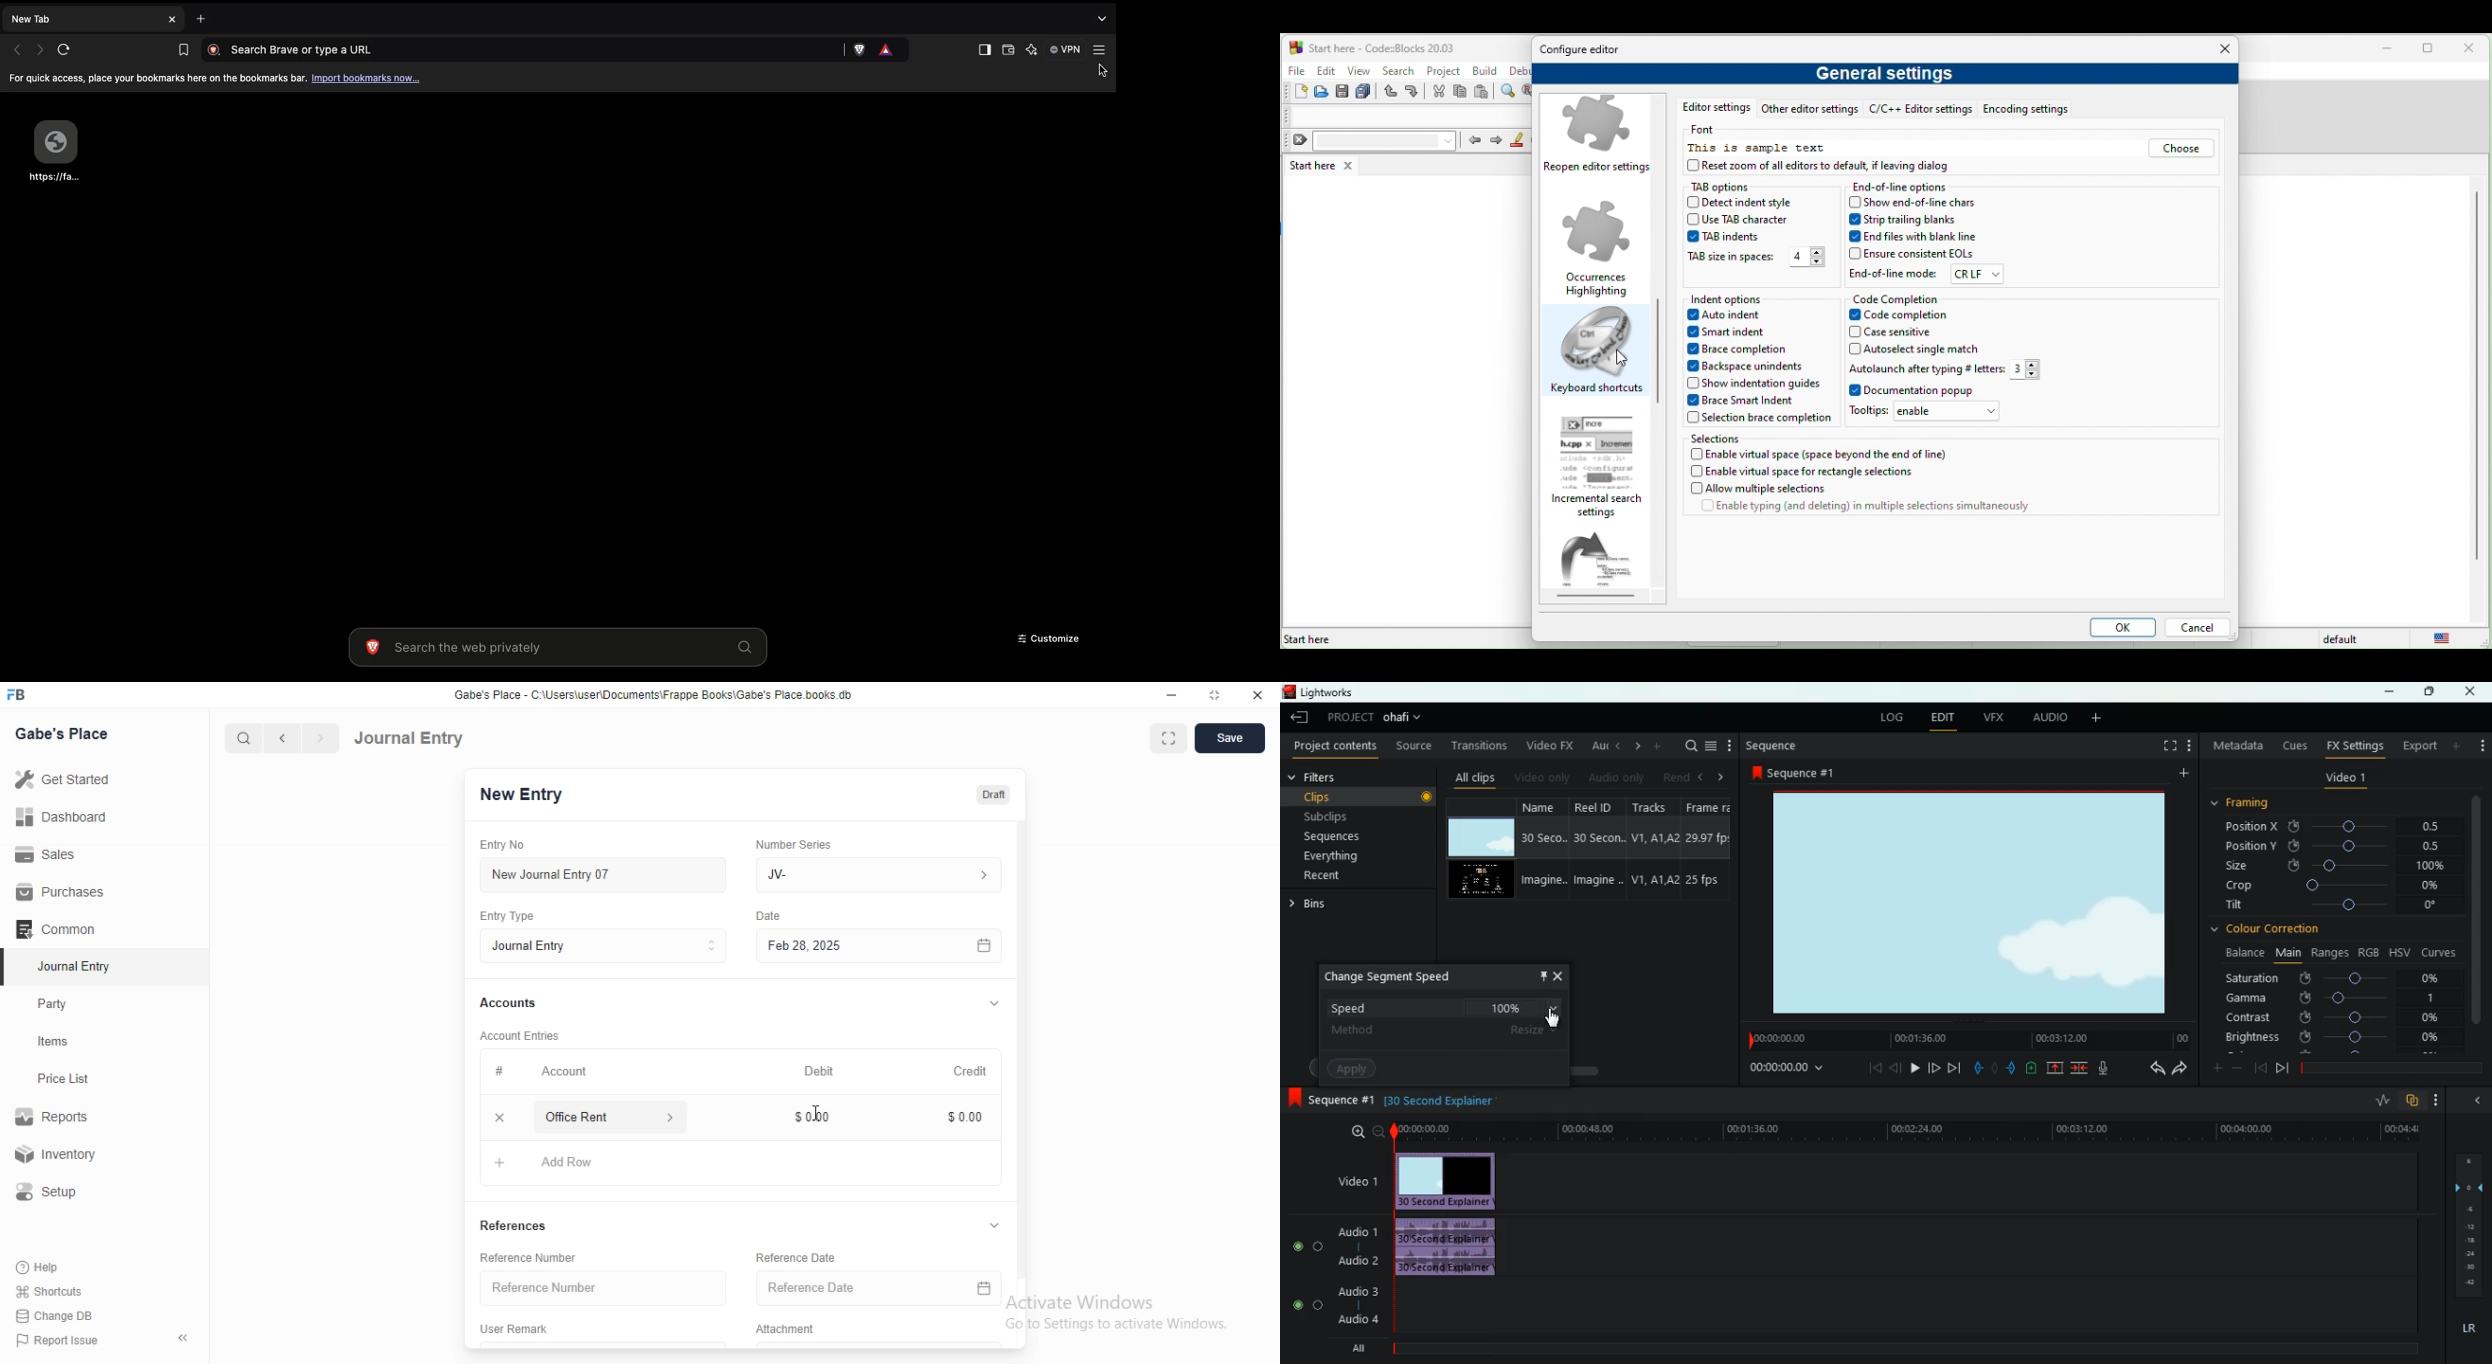 The height and width of the screenshot is (1372, 2492). Describe the element at coordinates (2119, 629) in the screenshot. I see `ok` at that location.